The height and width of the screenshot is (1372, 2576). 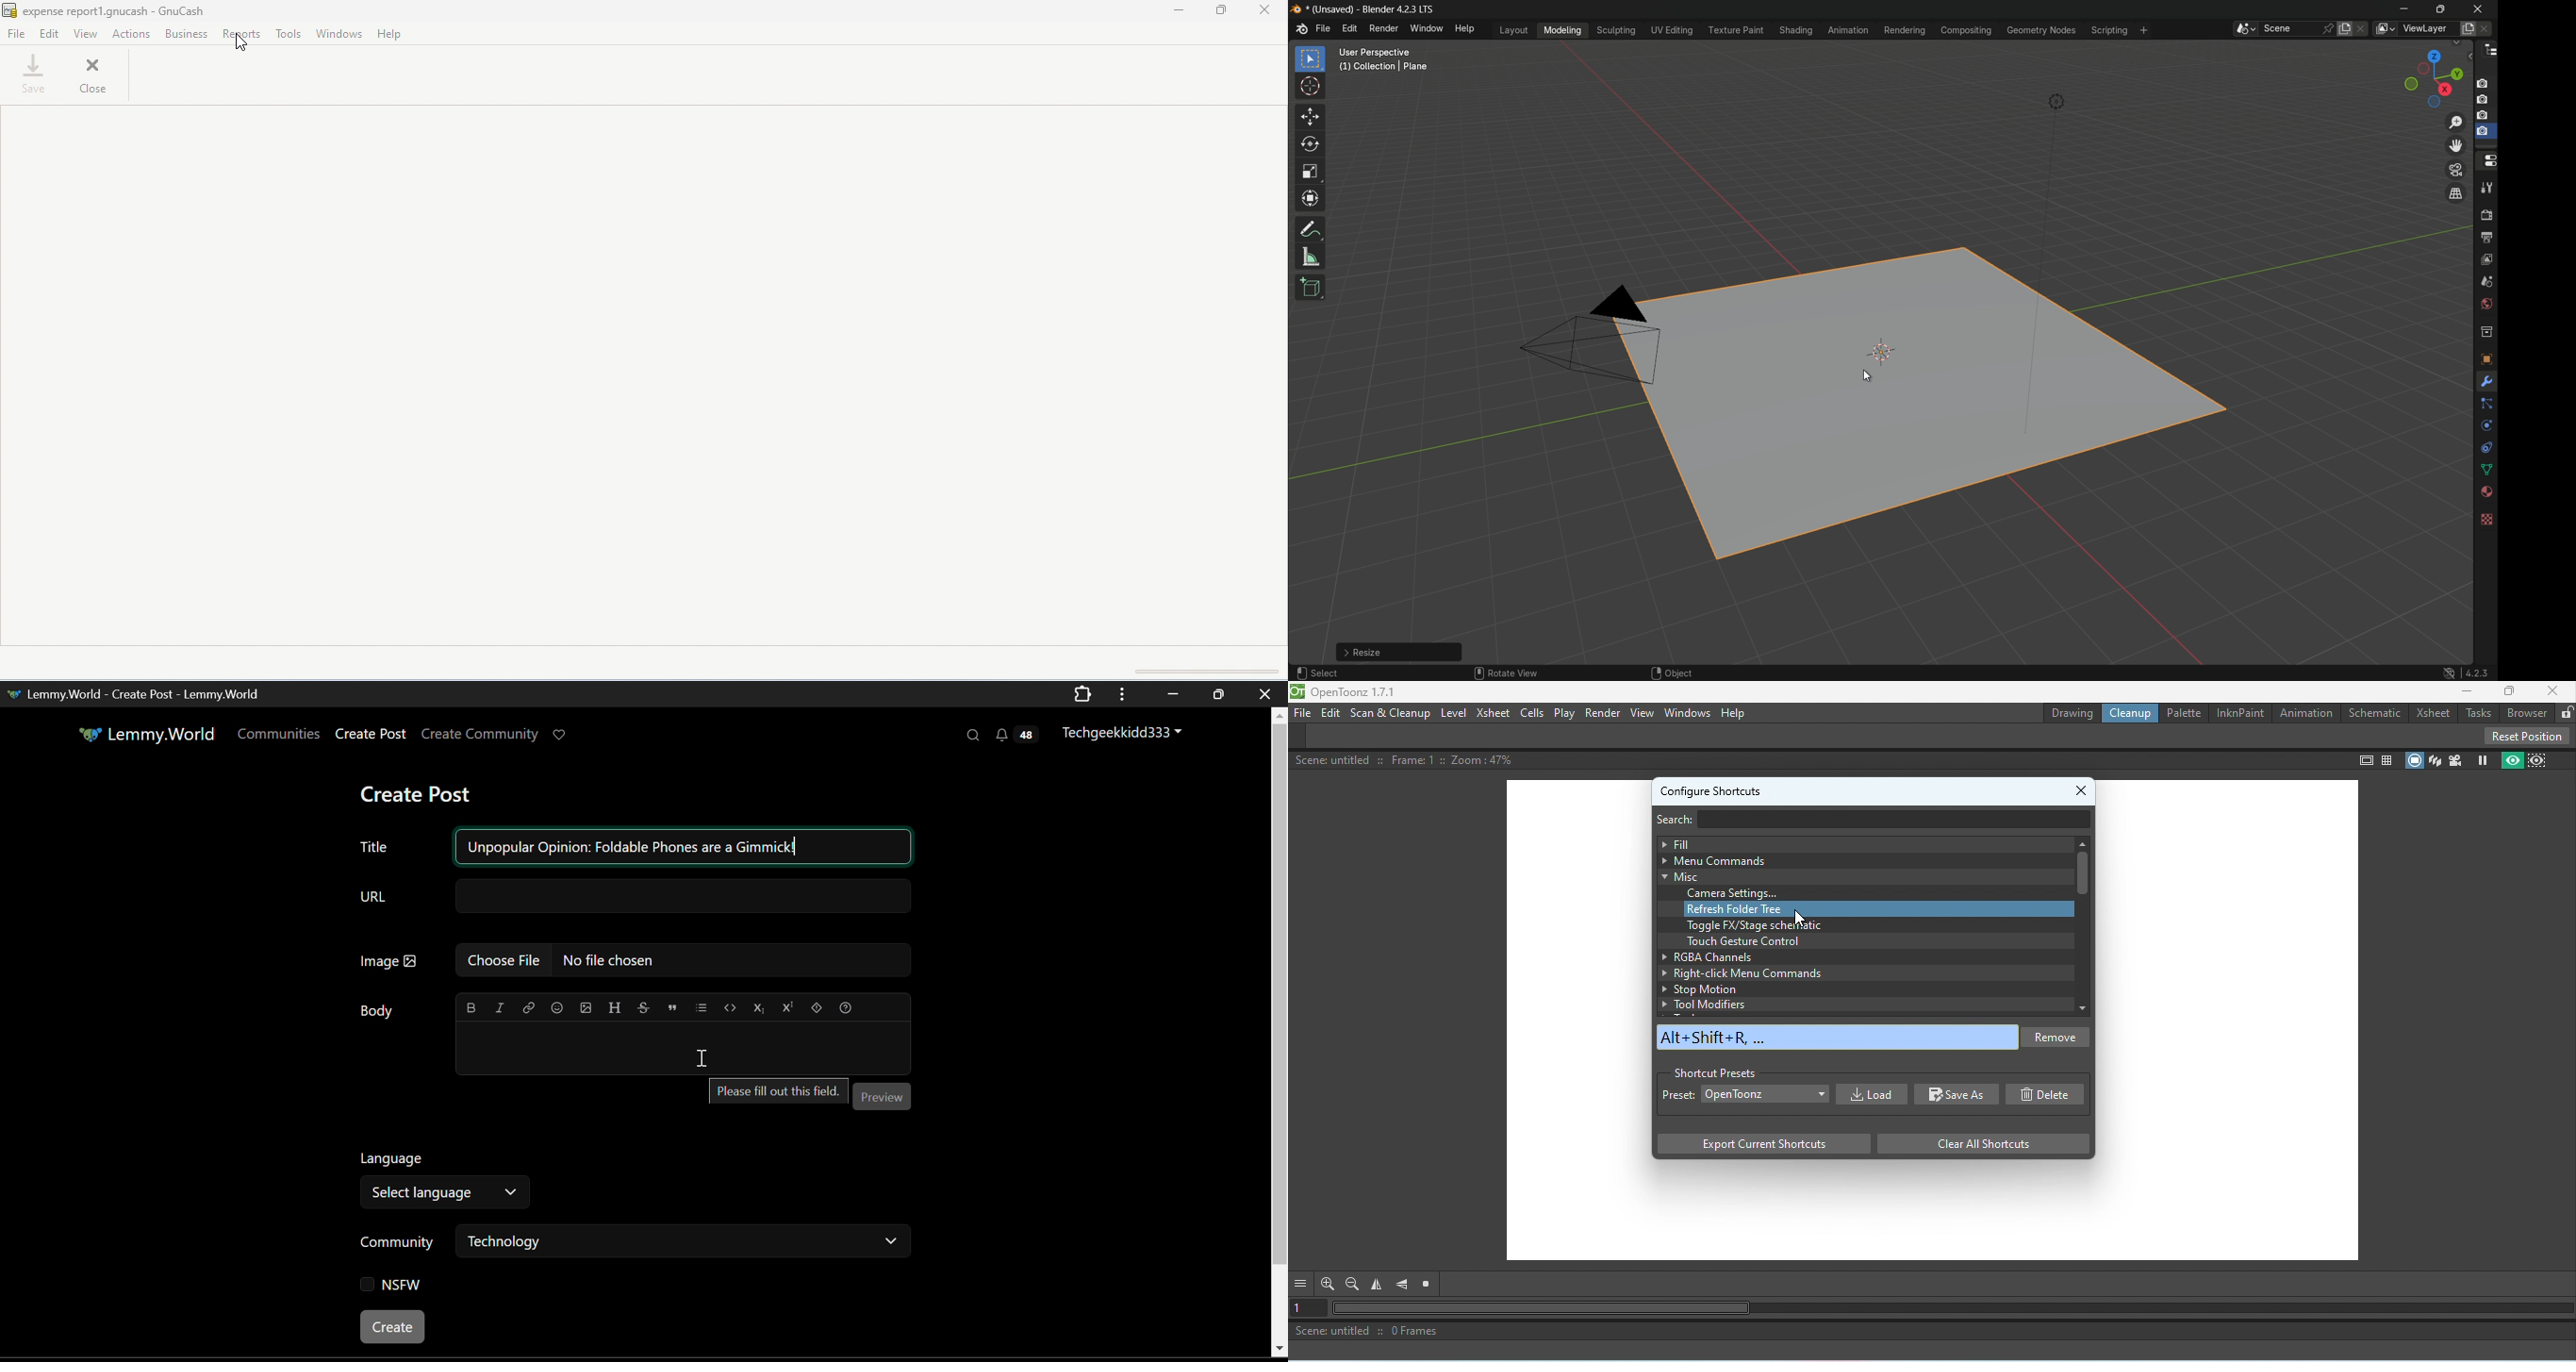 What do you see at coordinates (1711, 789) in the screenshot?
I see `Configure shortcuts` at bounding box center [1711, 789].